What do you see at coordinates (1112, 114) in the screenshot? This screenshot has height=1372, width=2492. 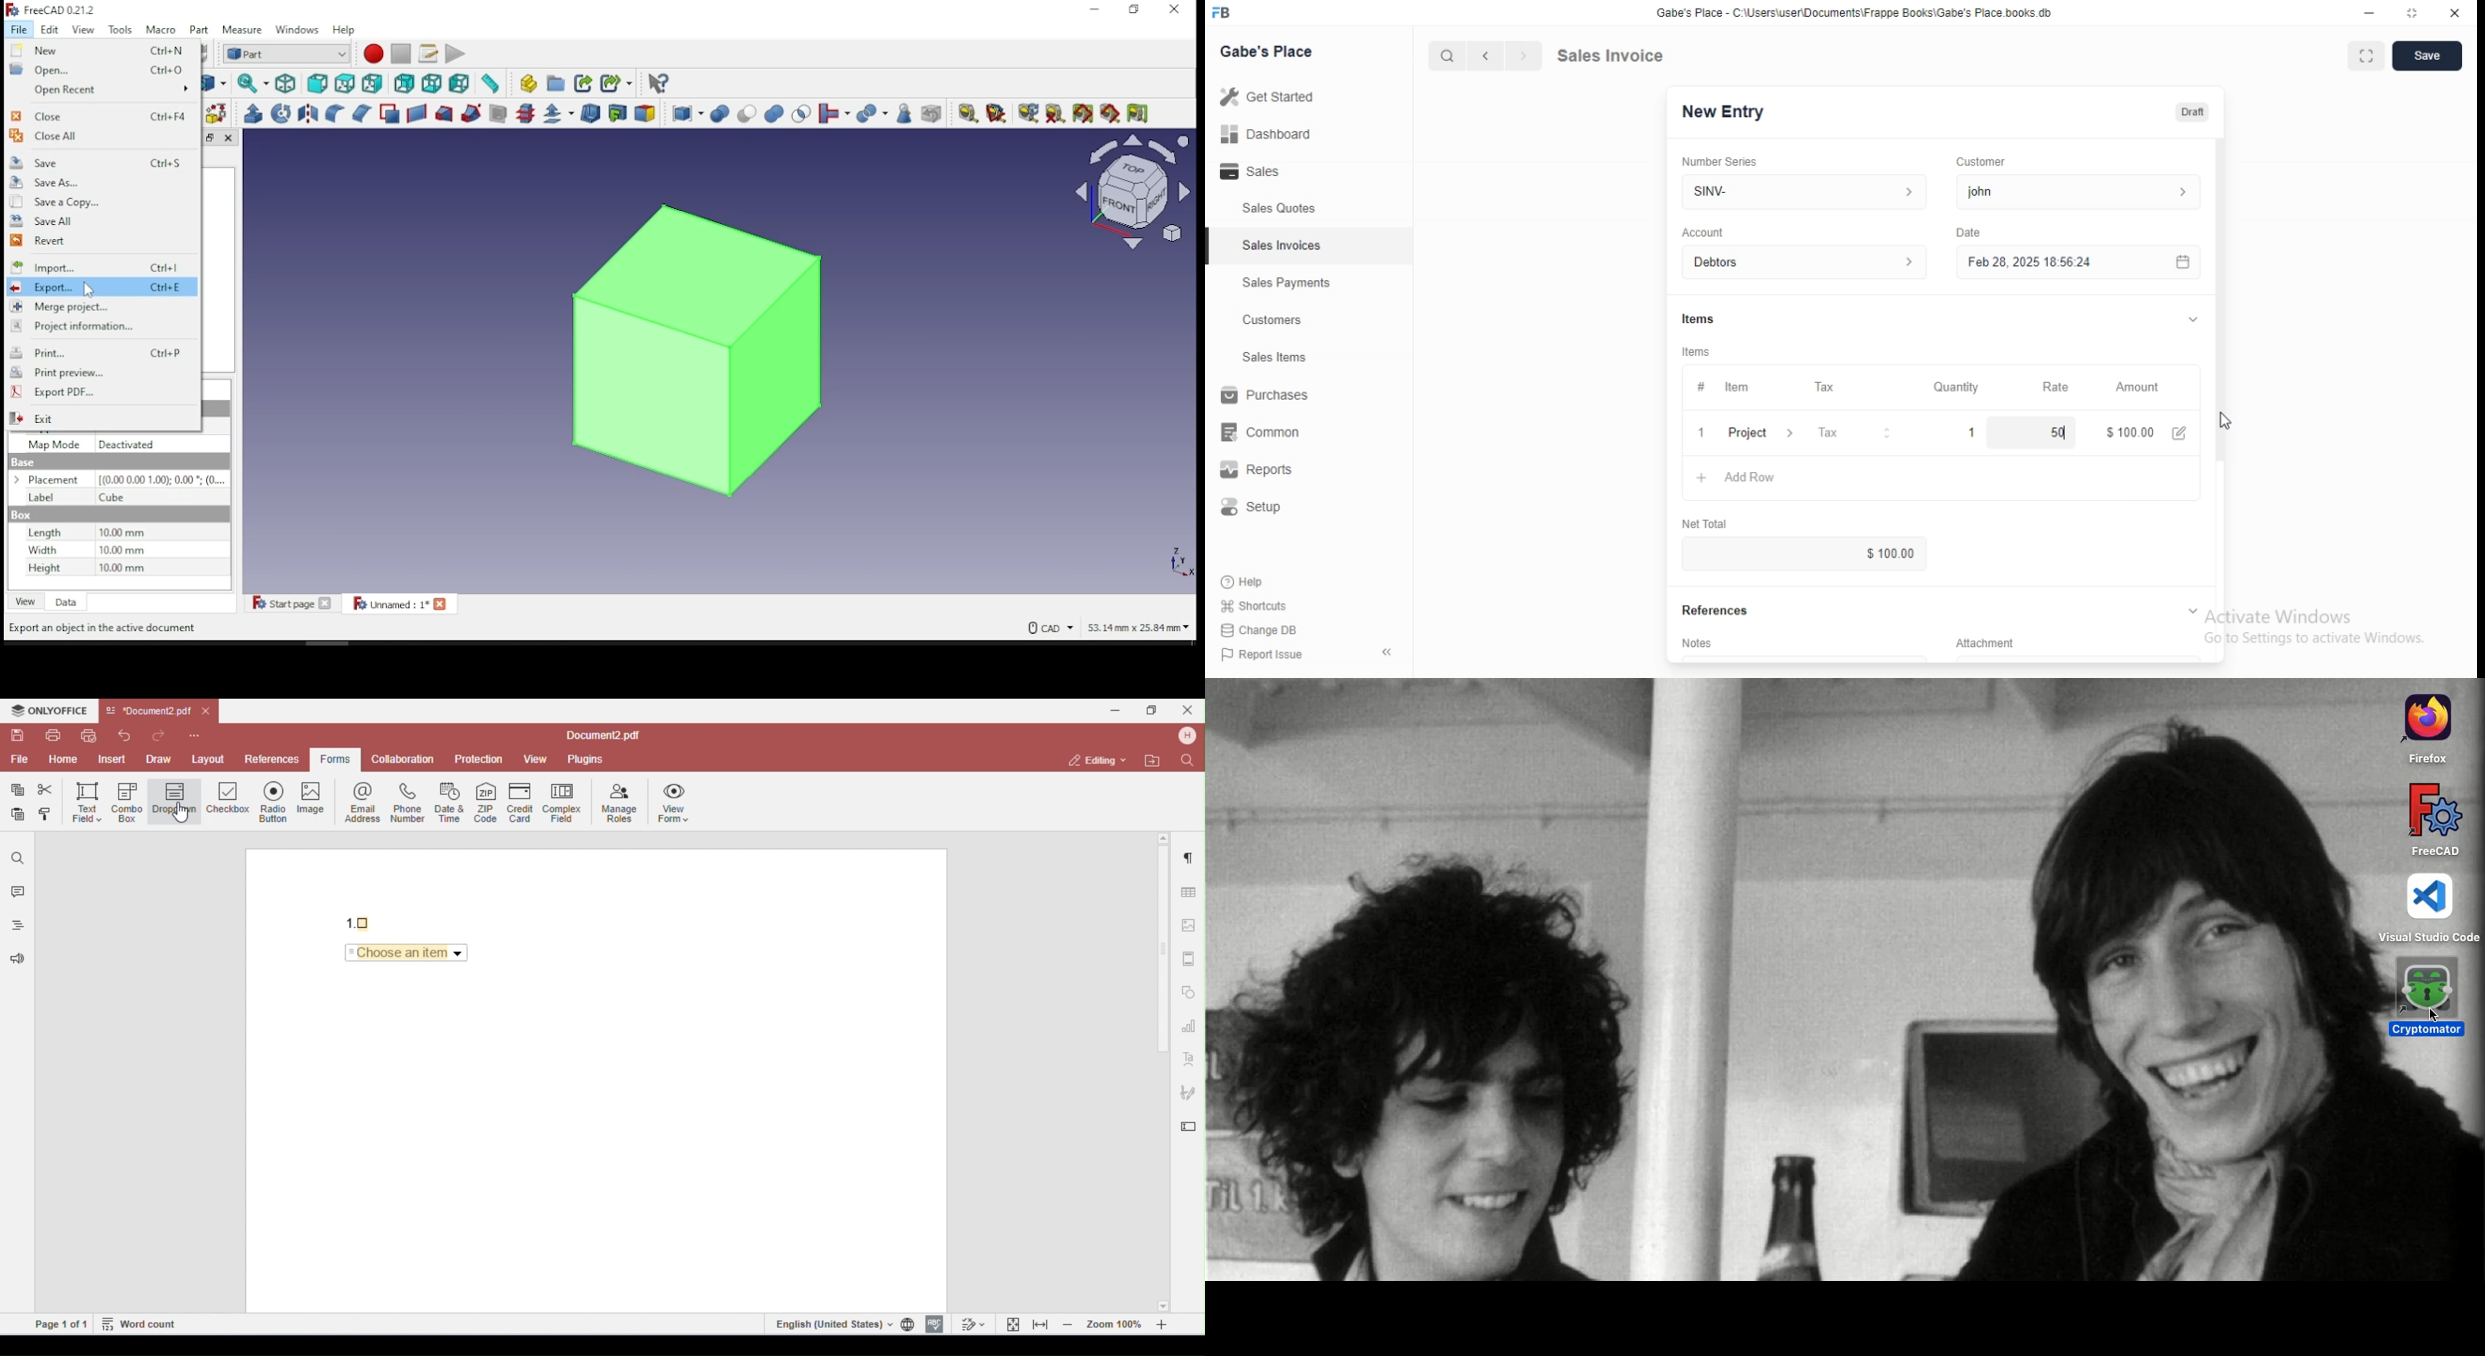 I see `toggle 3D` at bounding box center [1112, 114].